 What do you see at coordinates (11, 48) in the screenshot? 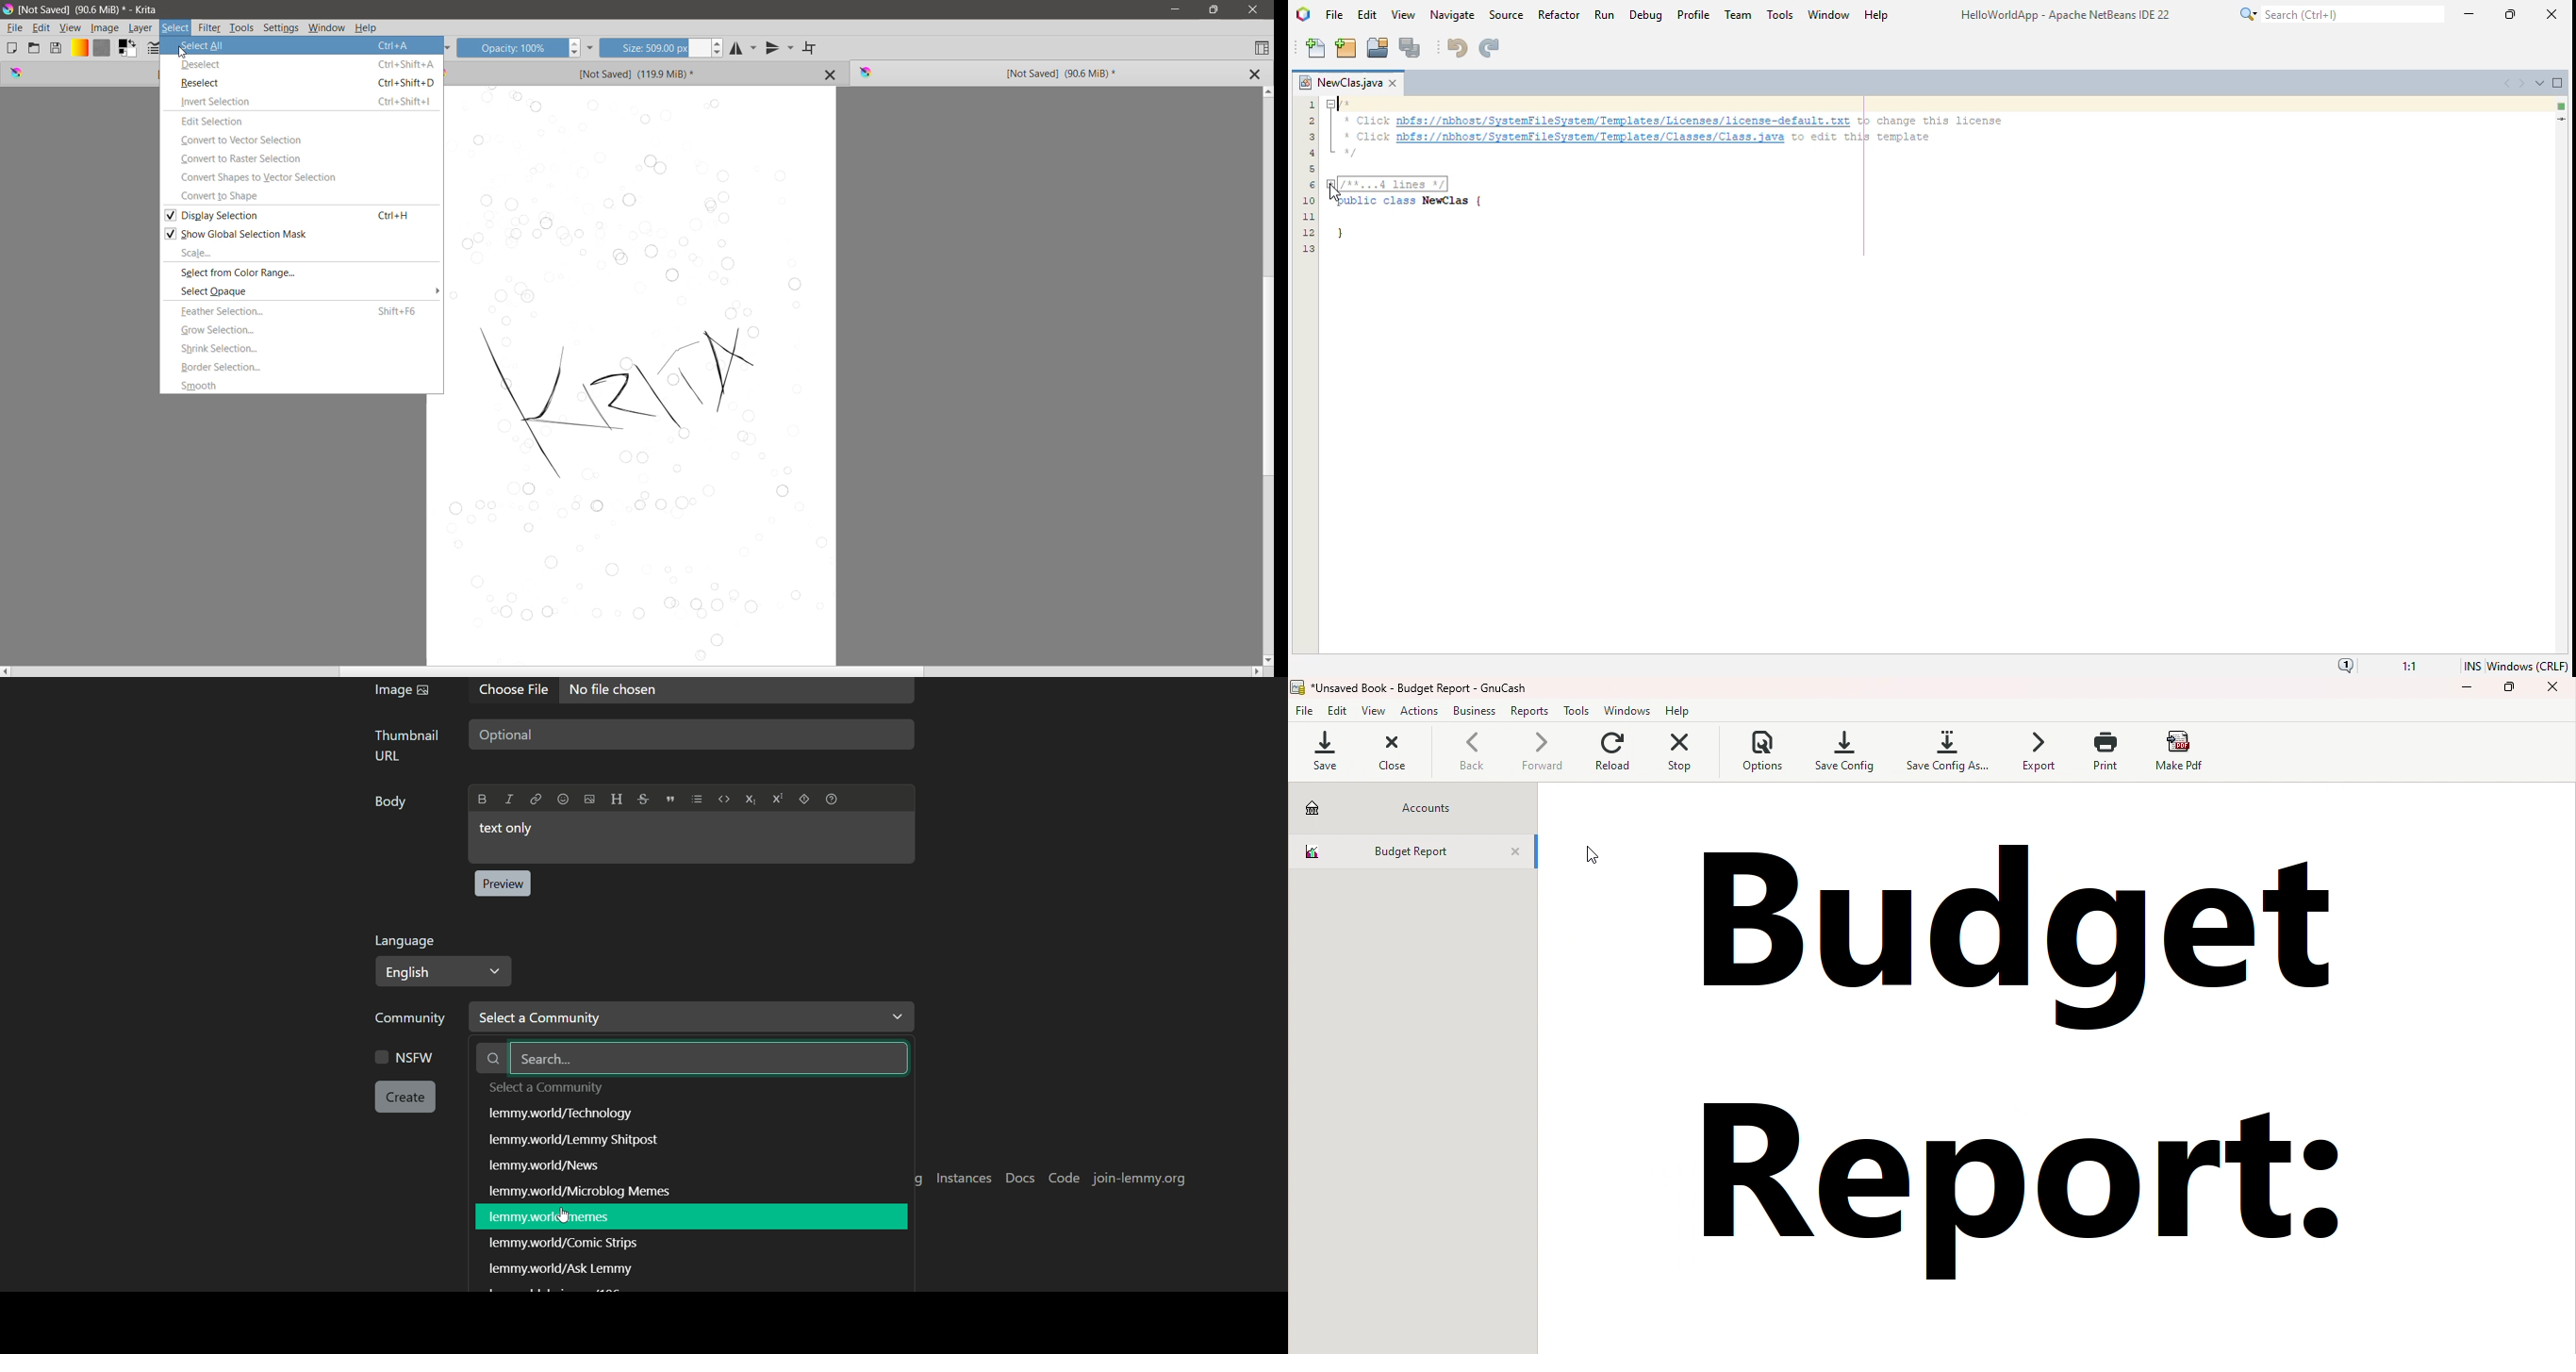
I see `Create New Document` at bounding box center [11, 48].